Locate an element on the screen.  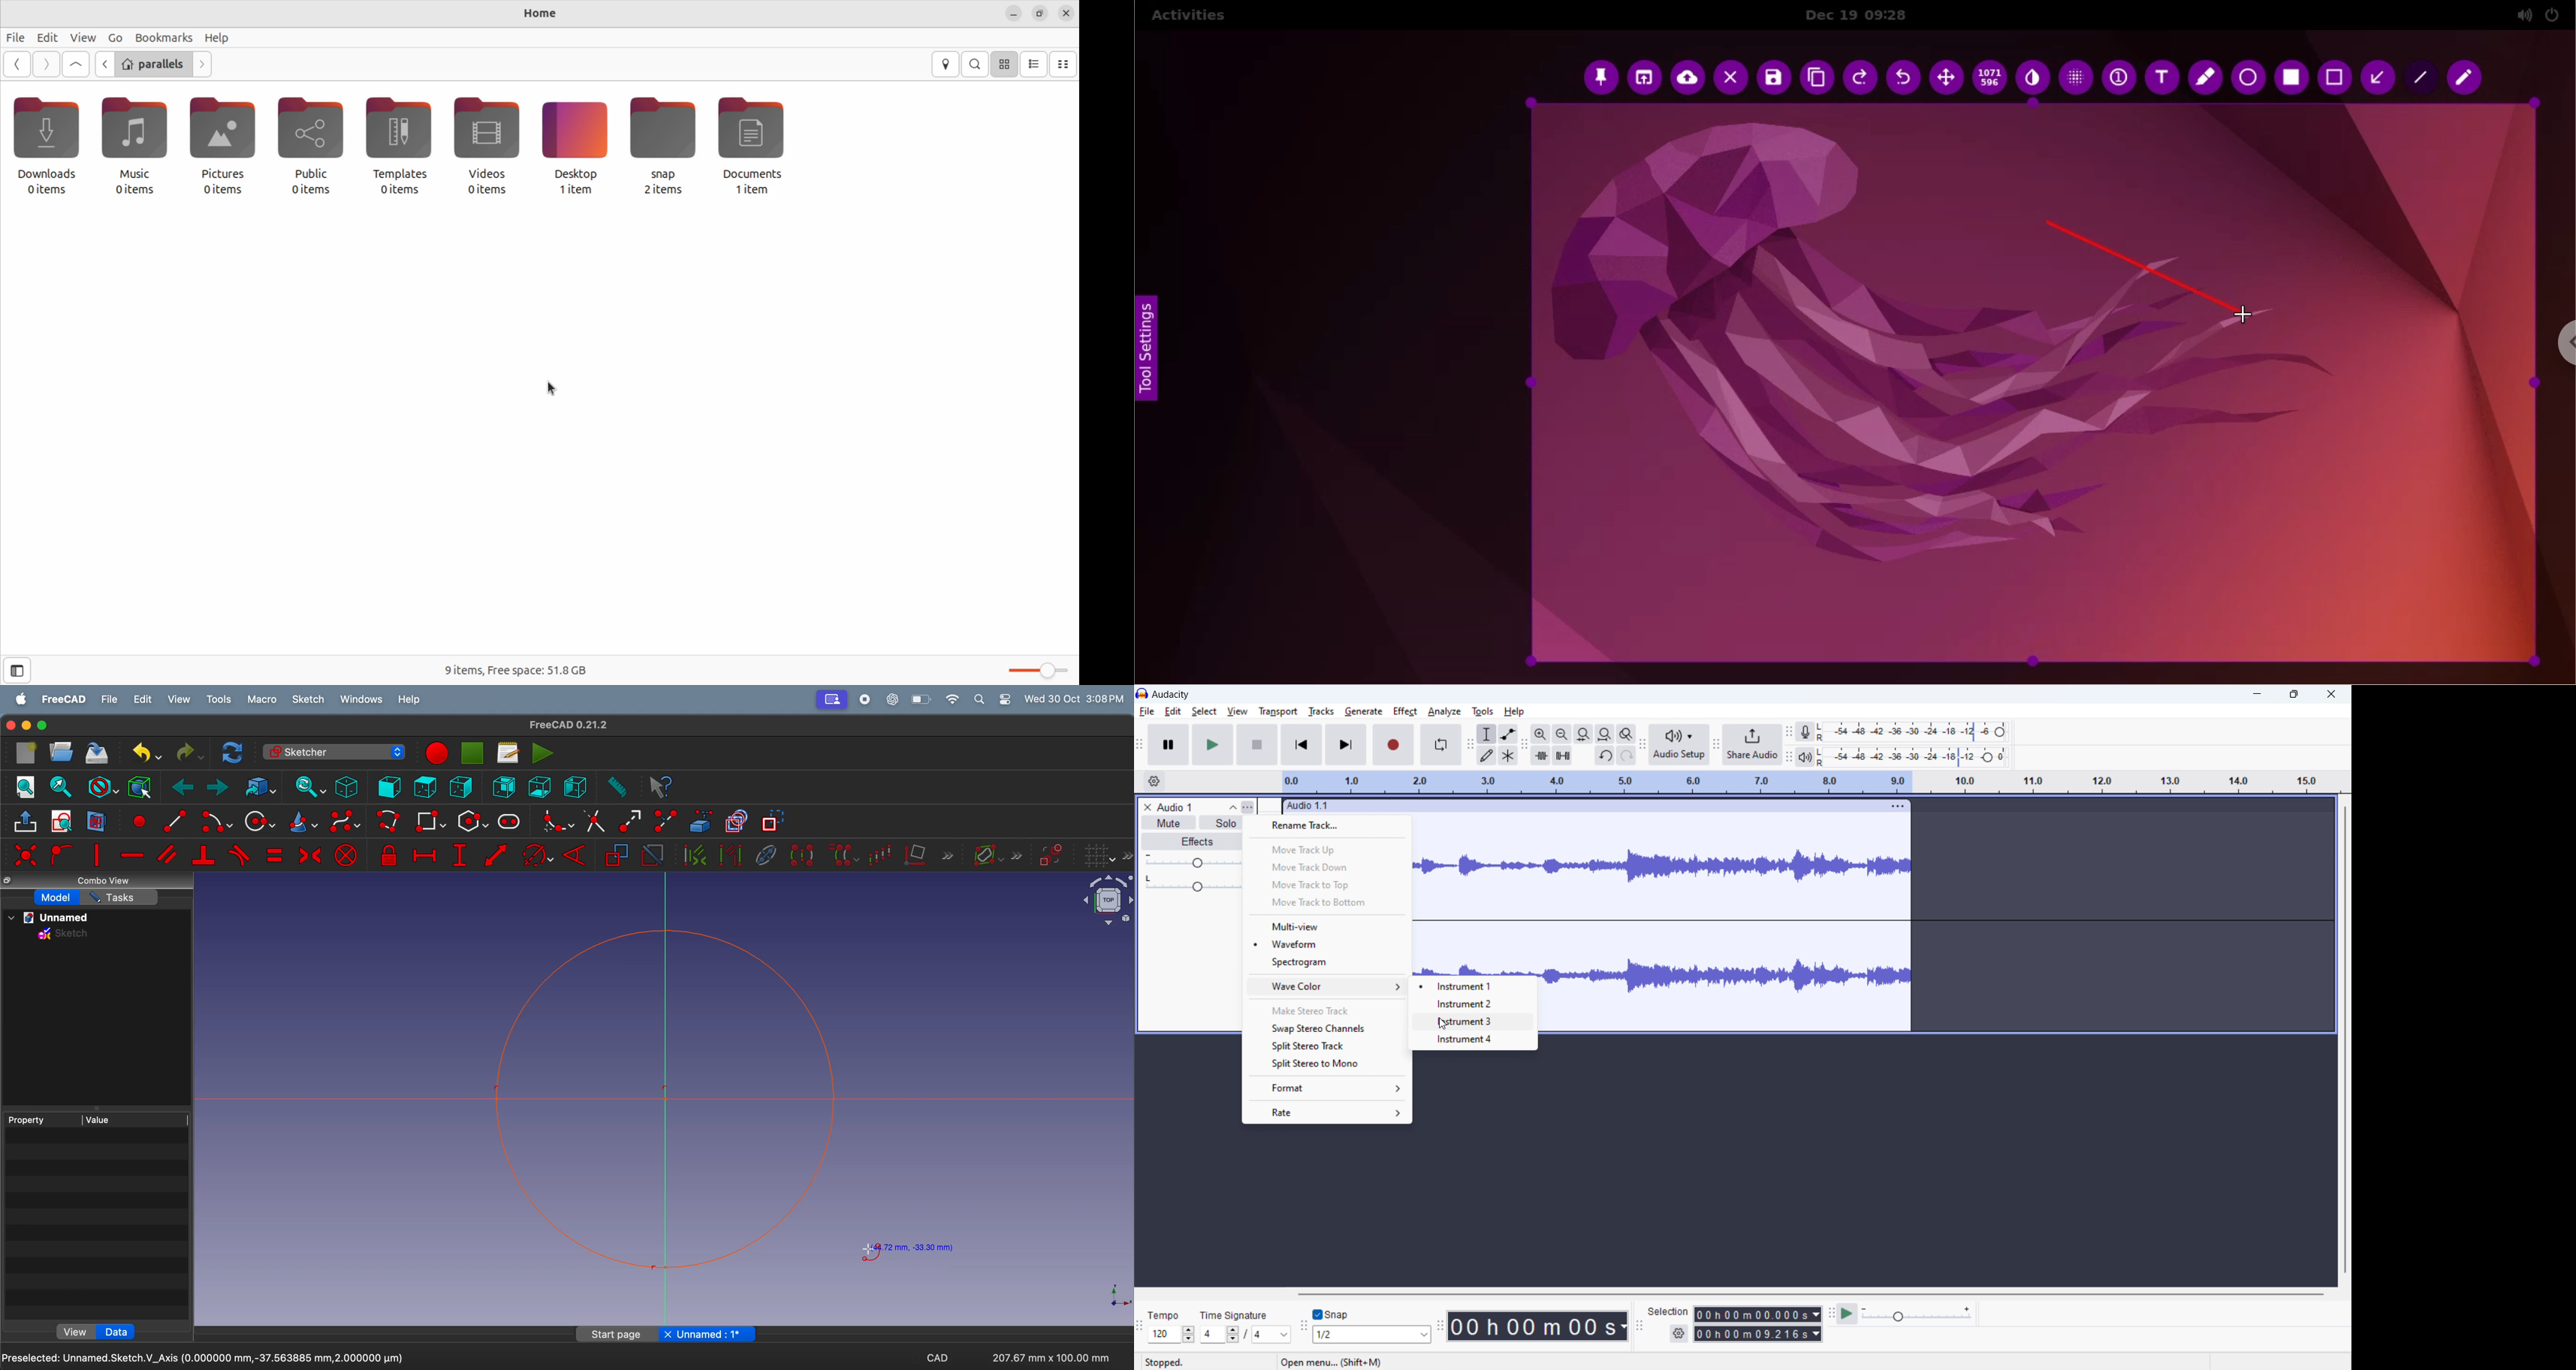
pause marco is located at coordinates (473, 753).